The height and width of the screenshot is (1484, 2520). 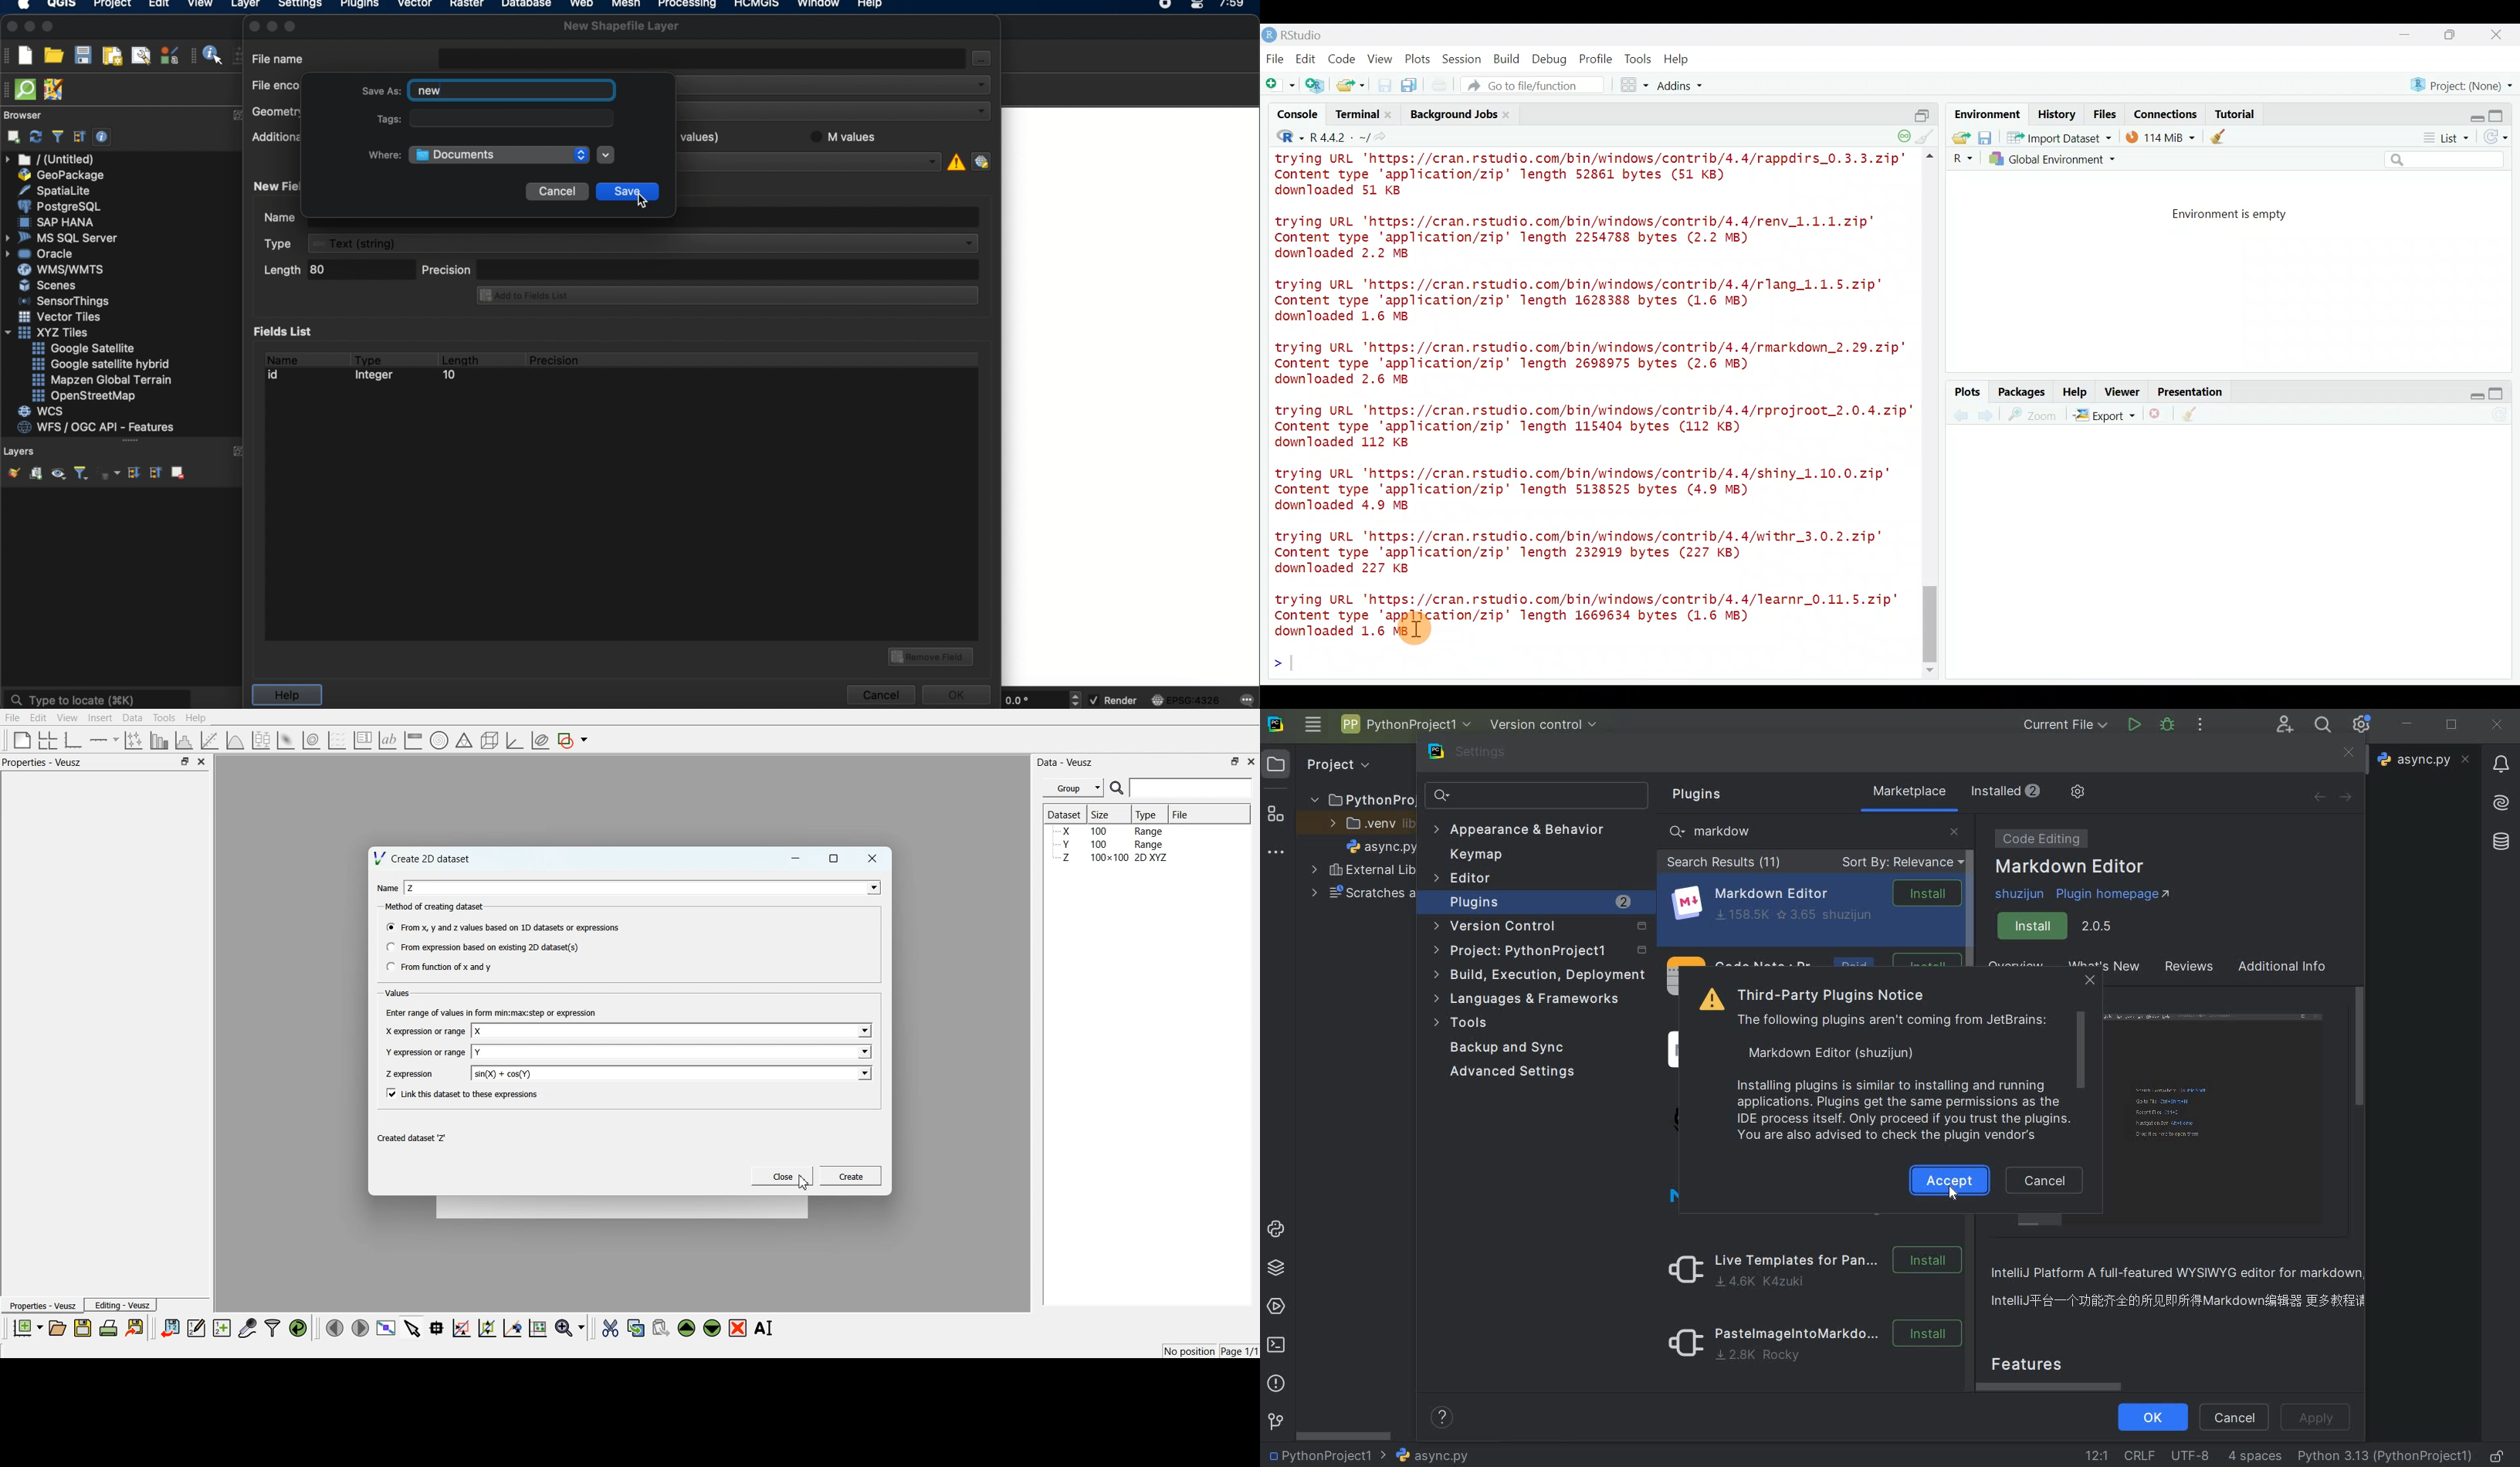 I want to click on previous plot, so click(x=1989, y=415).